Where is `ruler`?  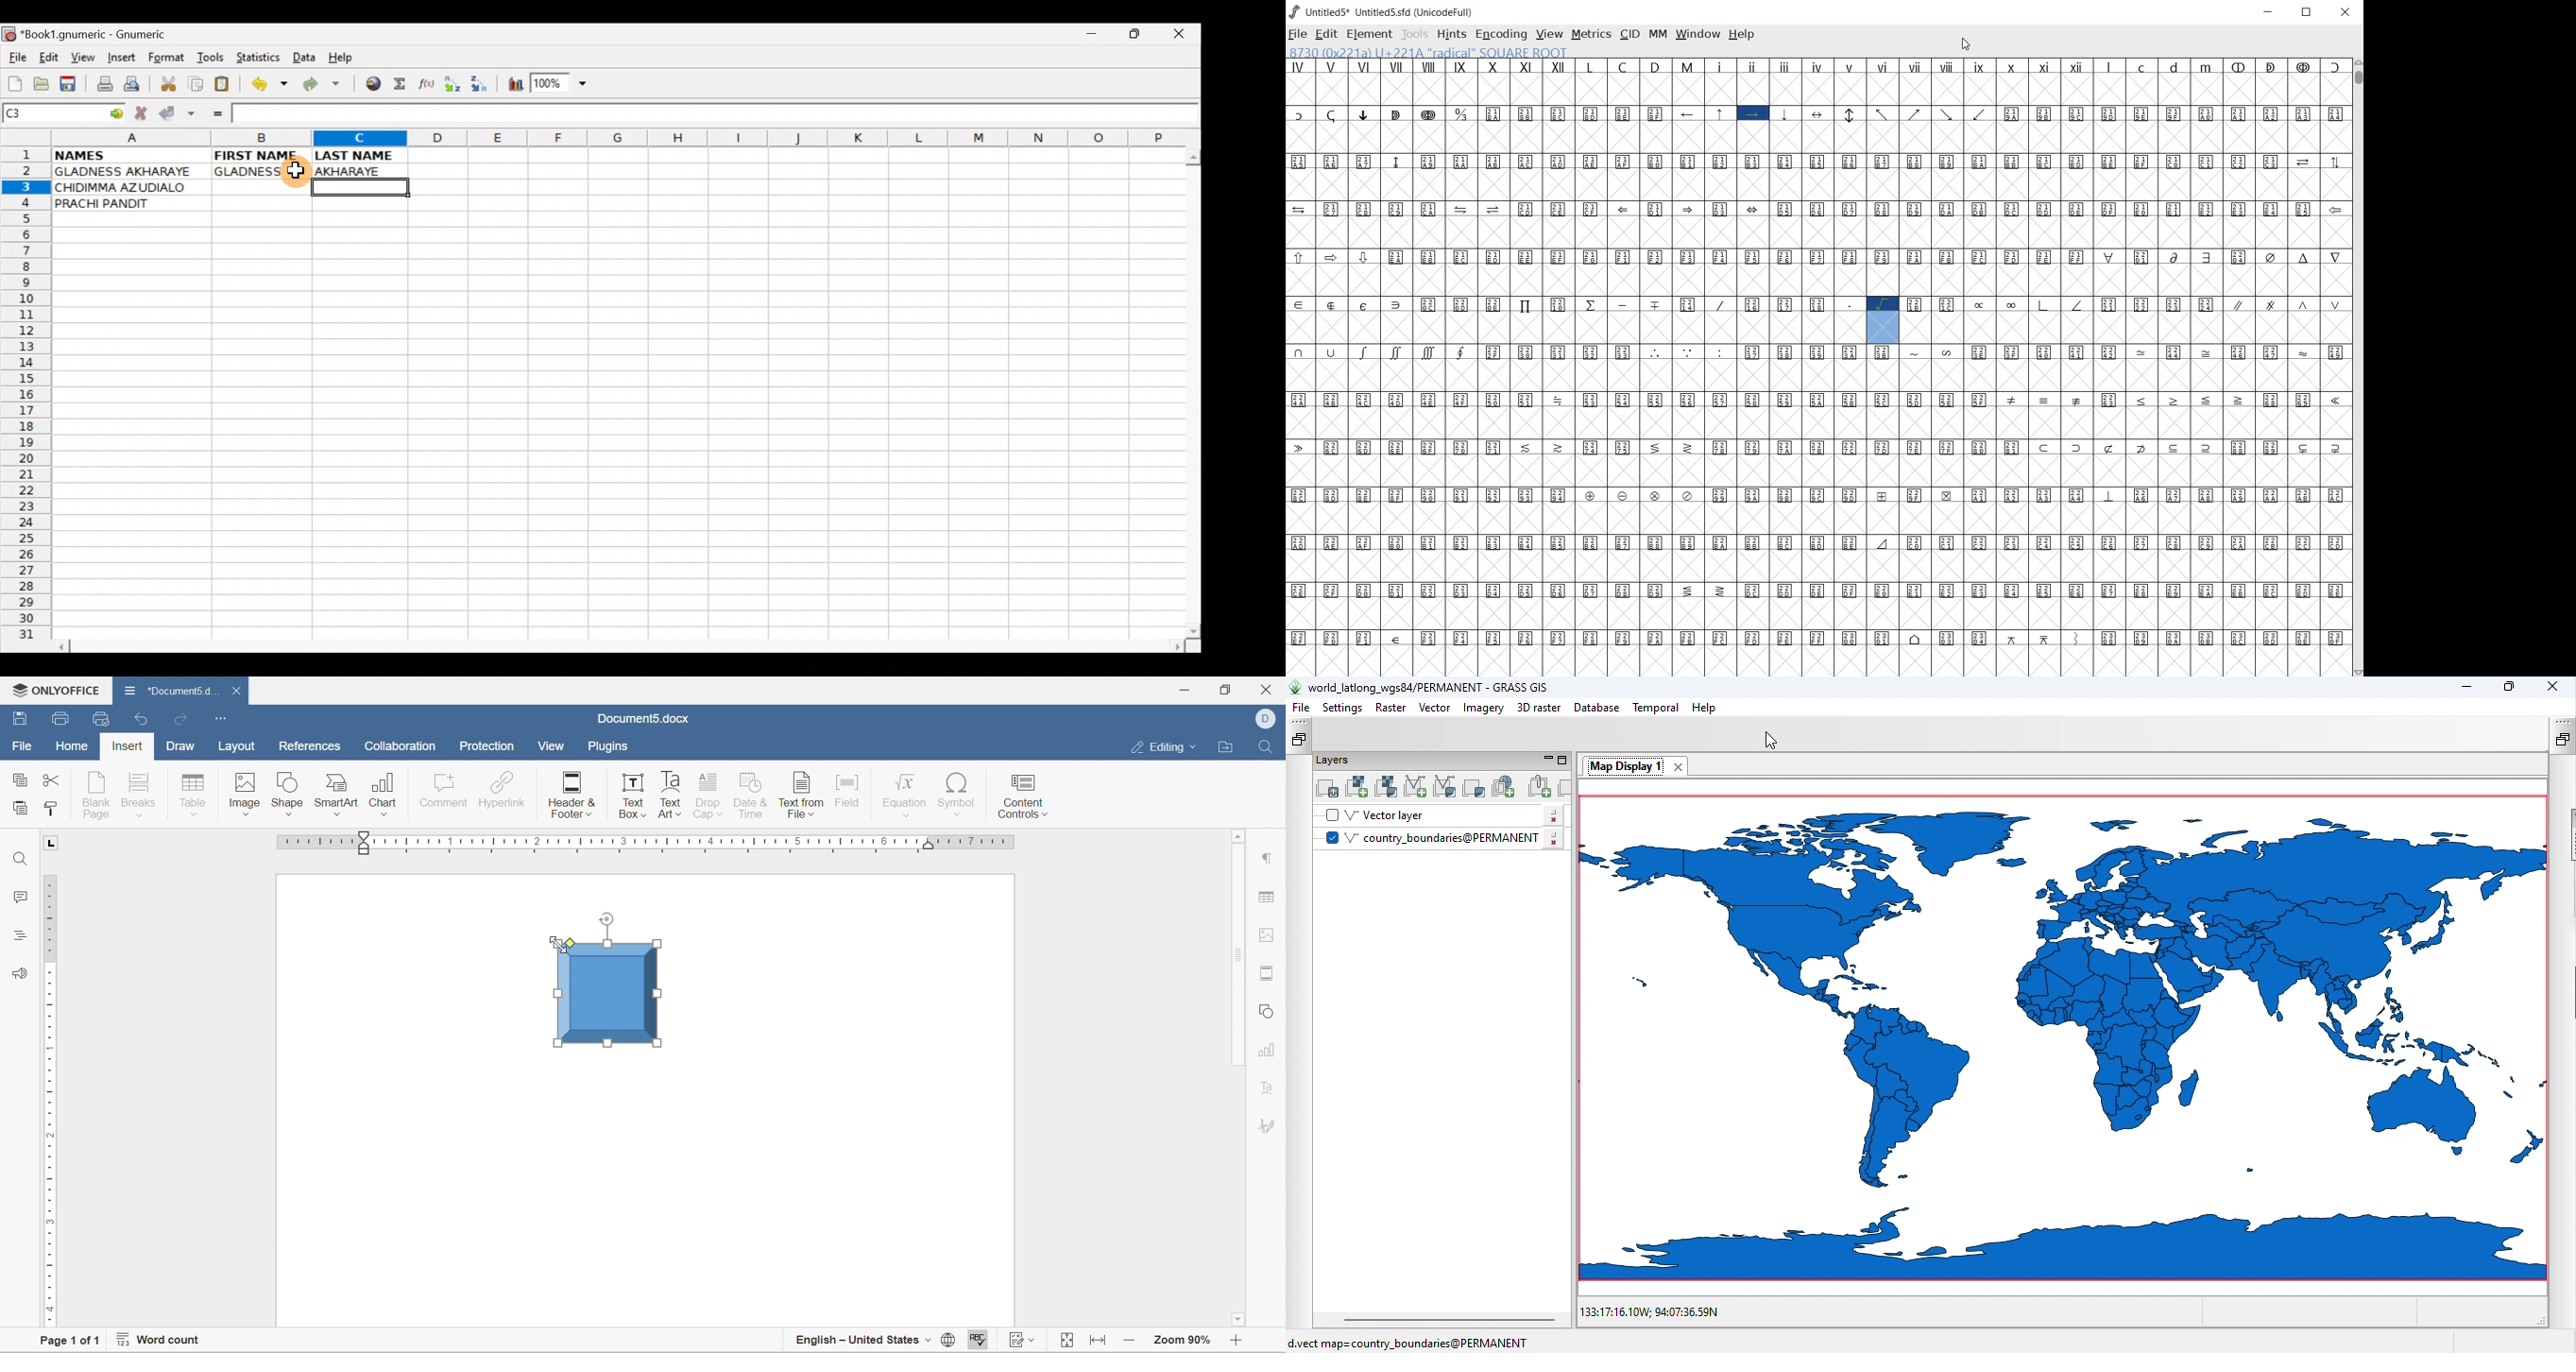
ruler is located at coordinates (50, 1098).